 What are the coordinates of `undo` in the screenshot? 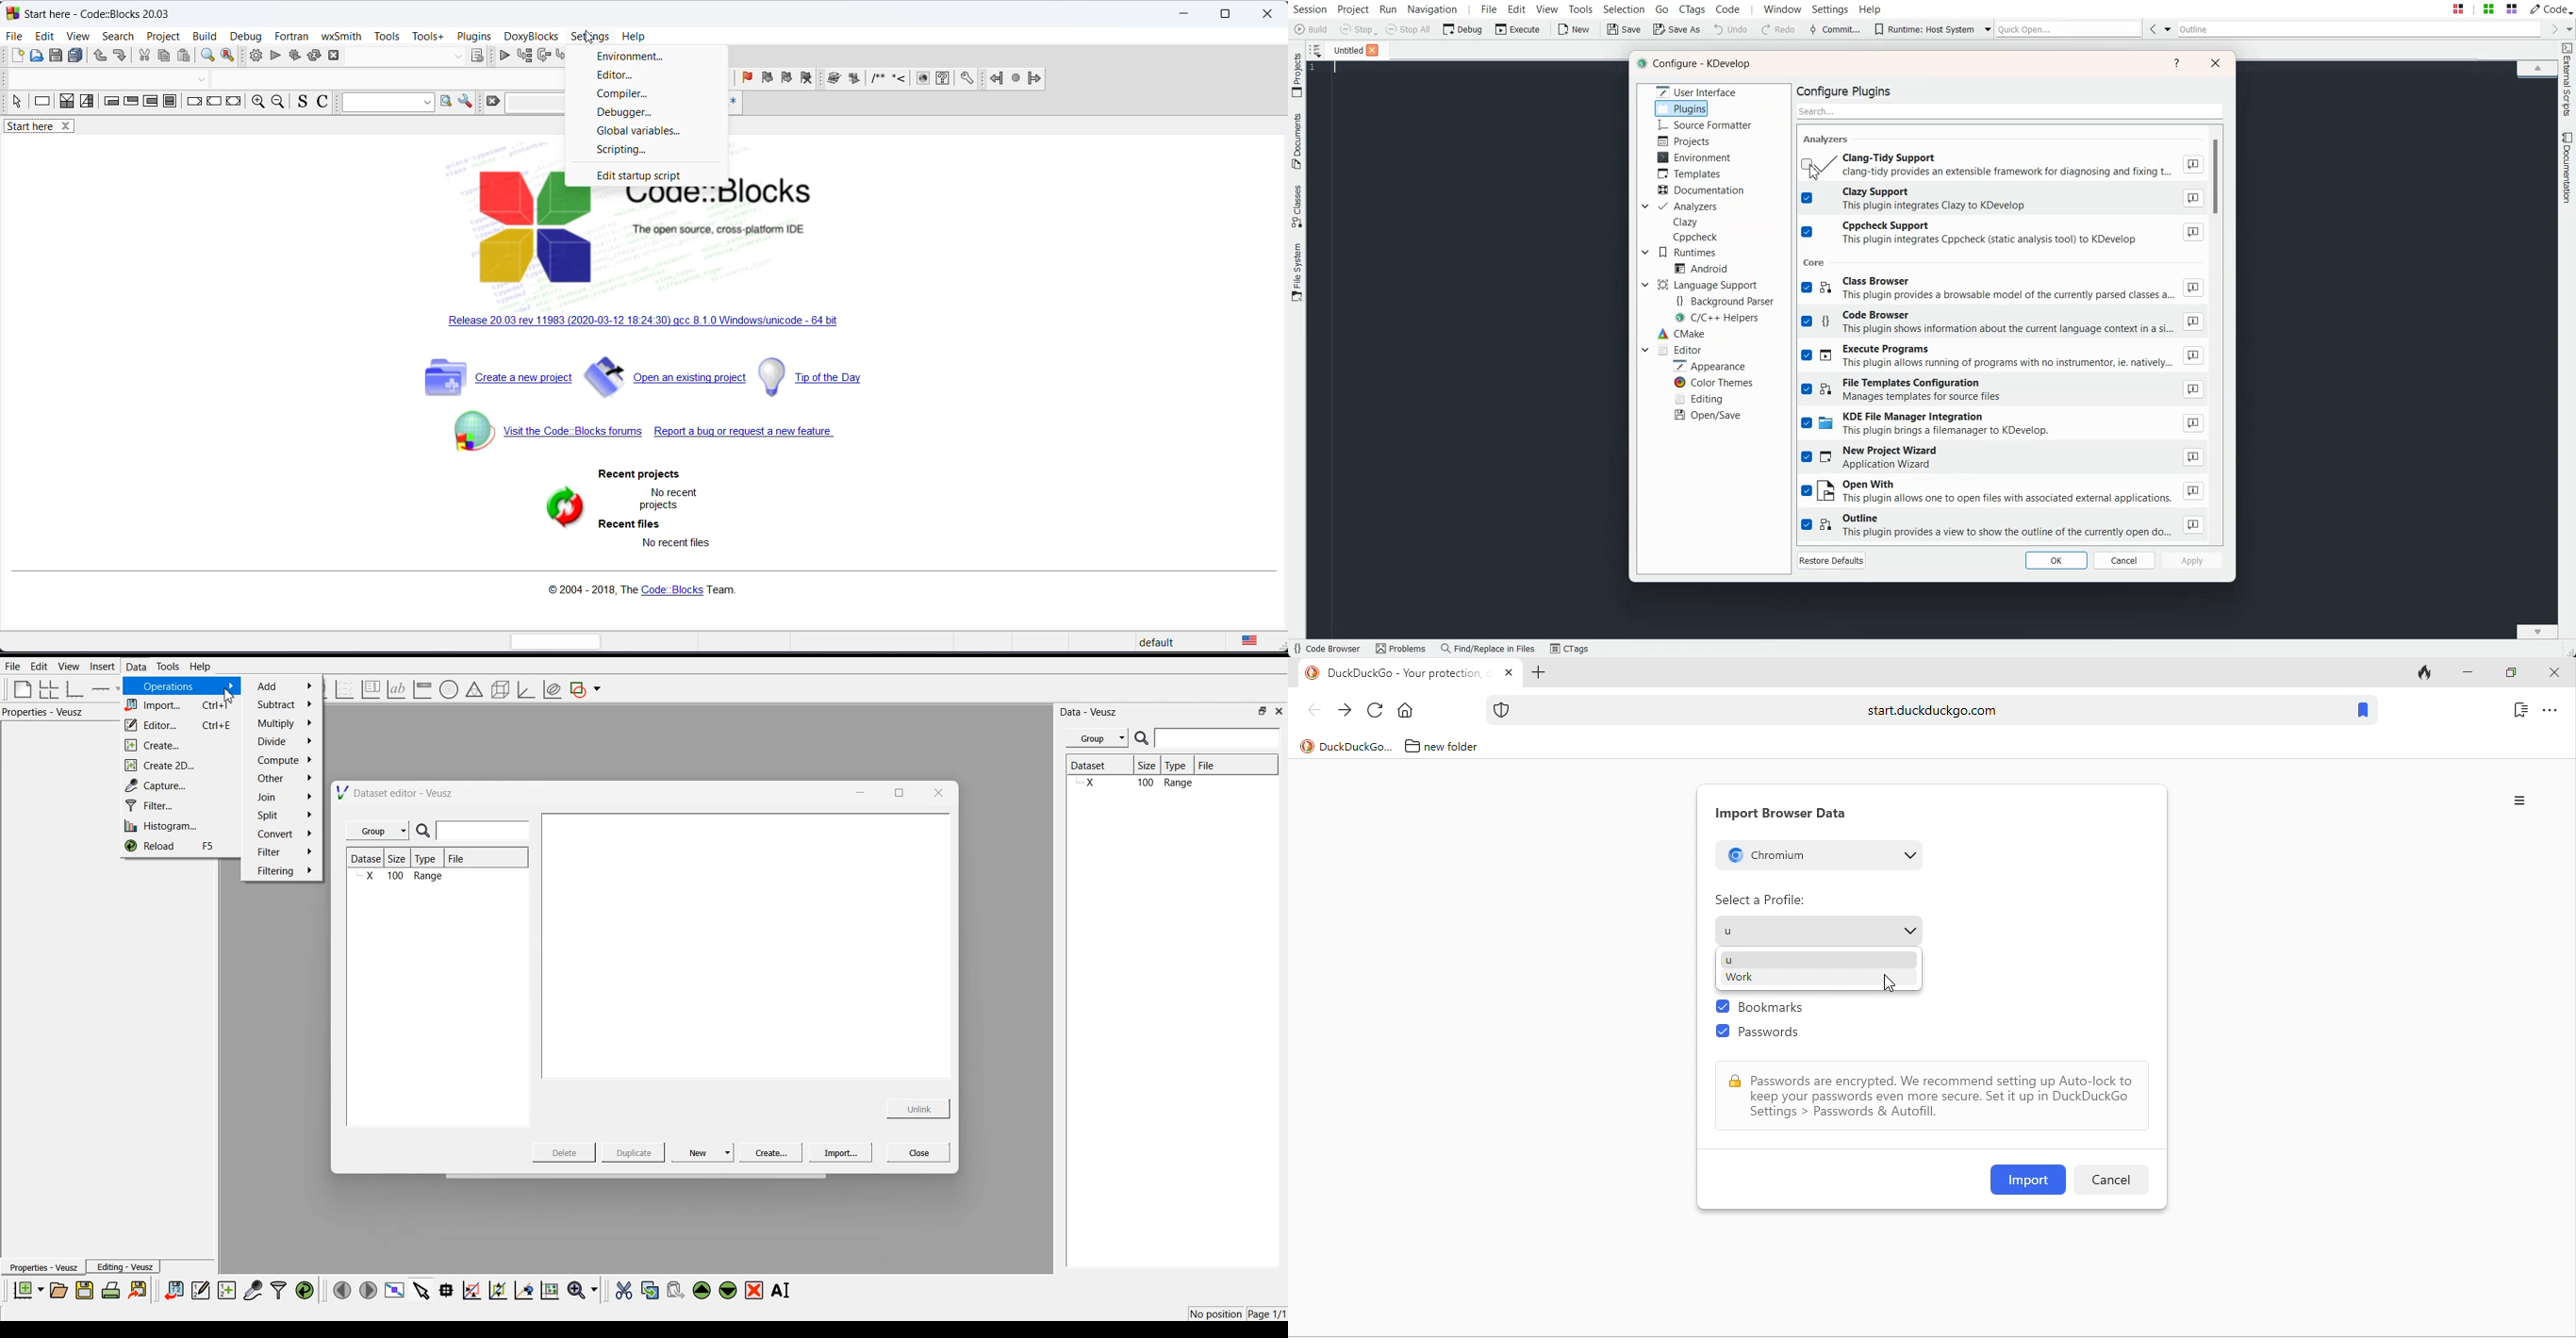 It's located at (100, 57).